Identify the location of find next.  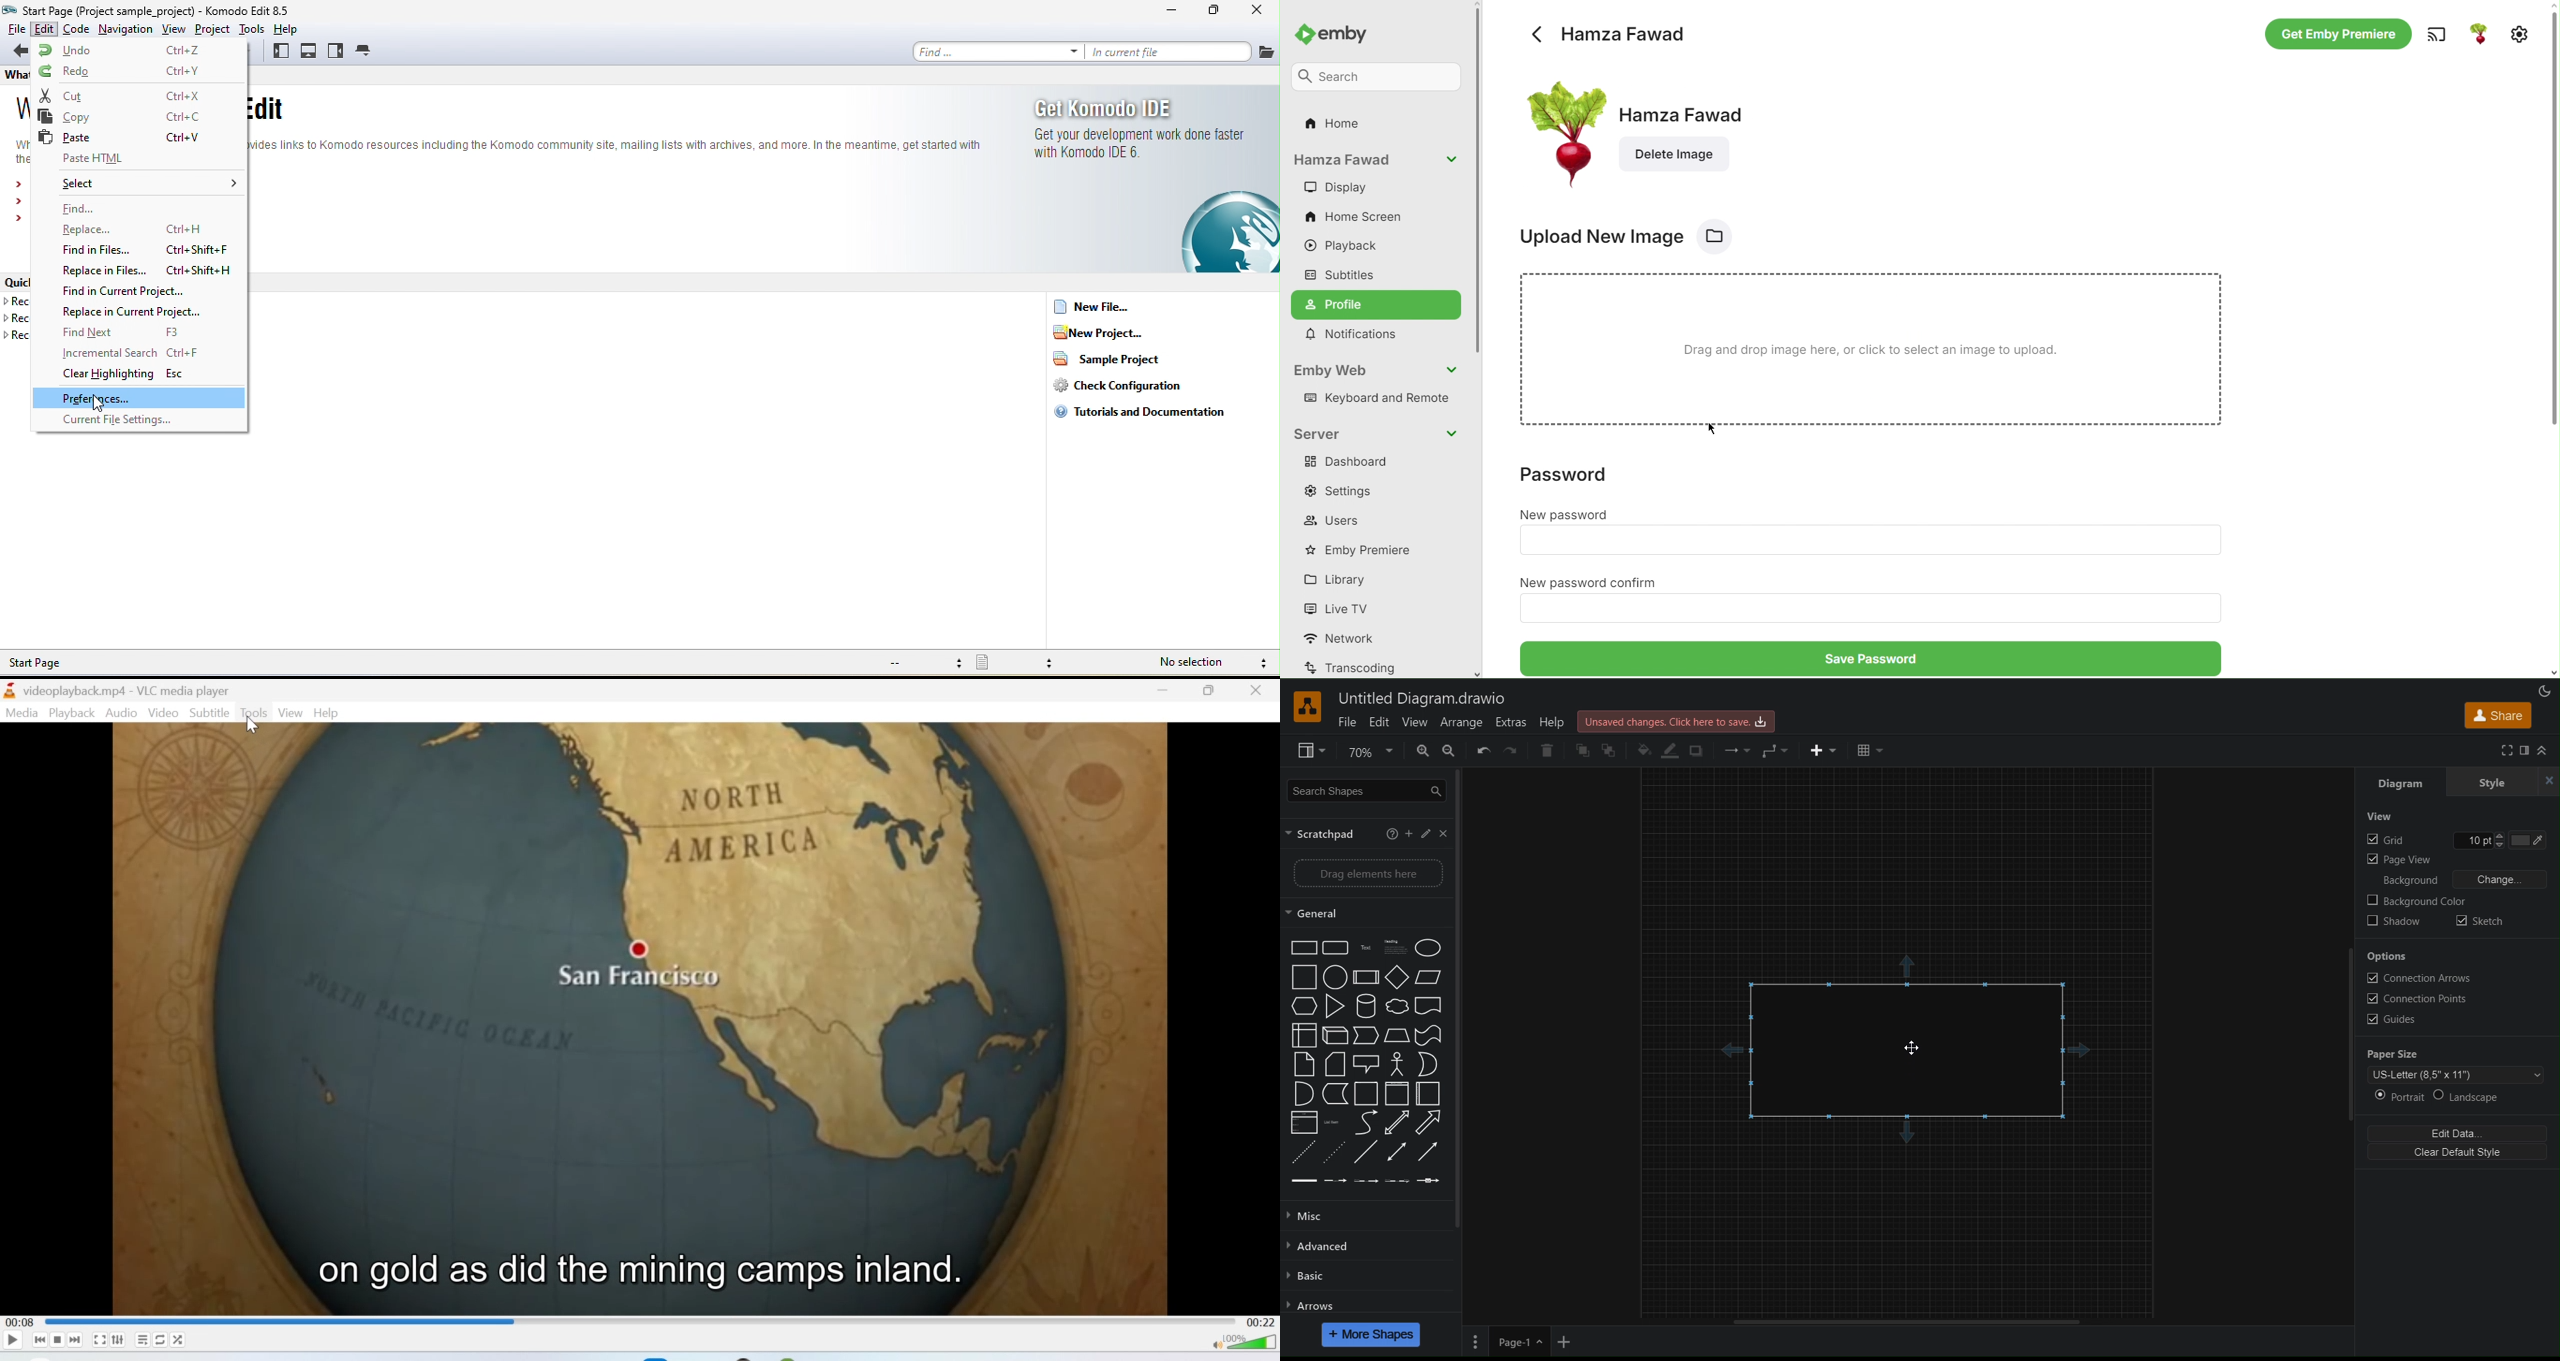
(128, 332).